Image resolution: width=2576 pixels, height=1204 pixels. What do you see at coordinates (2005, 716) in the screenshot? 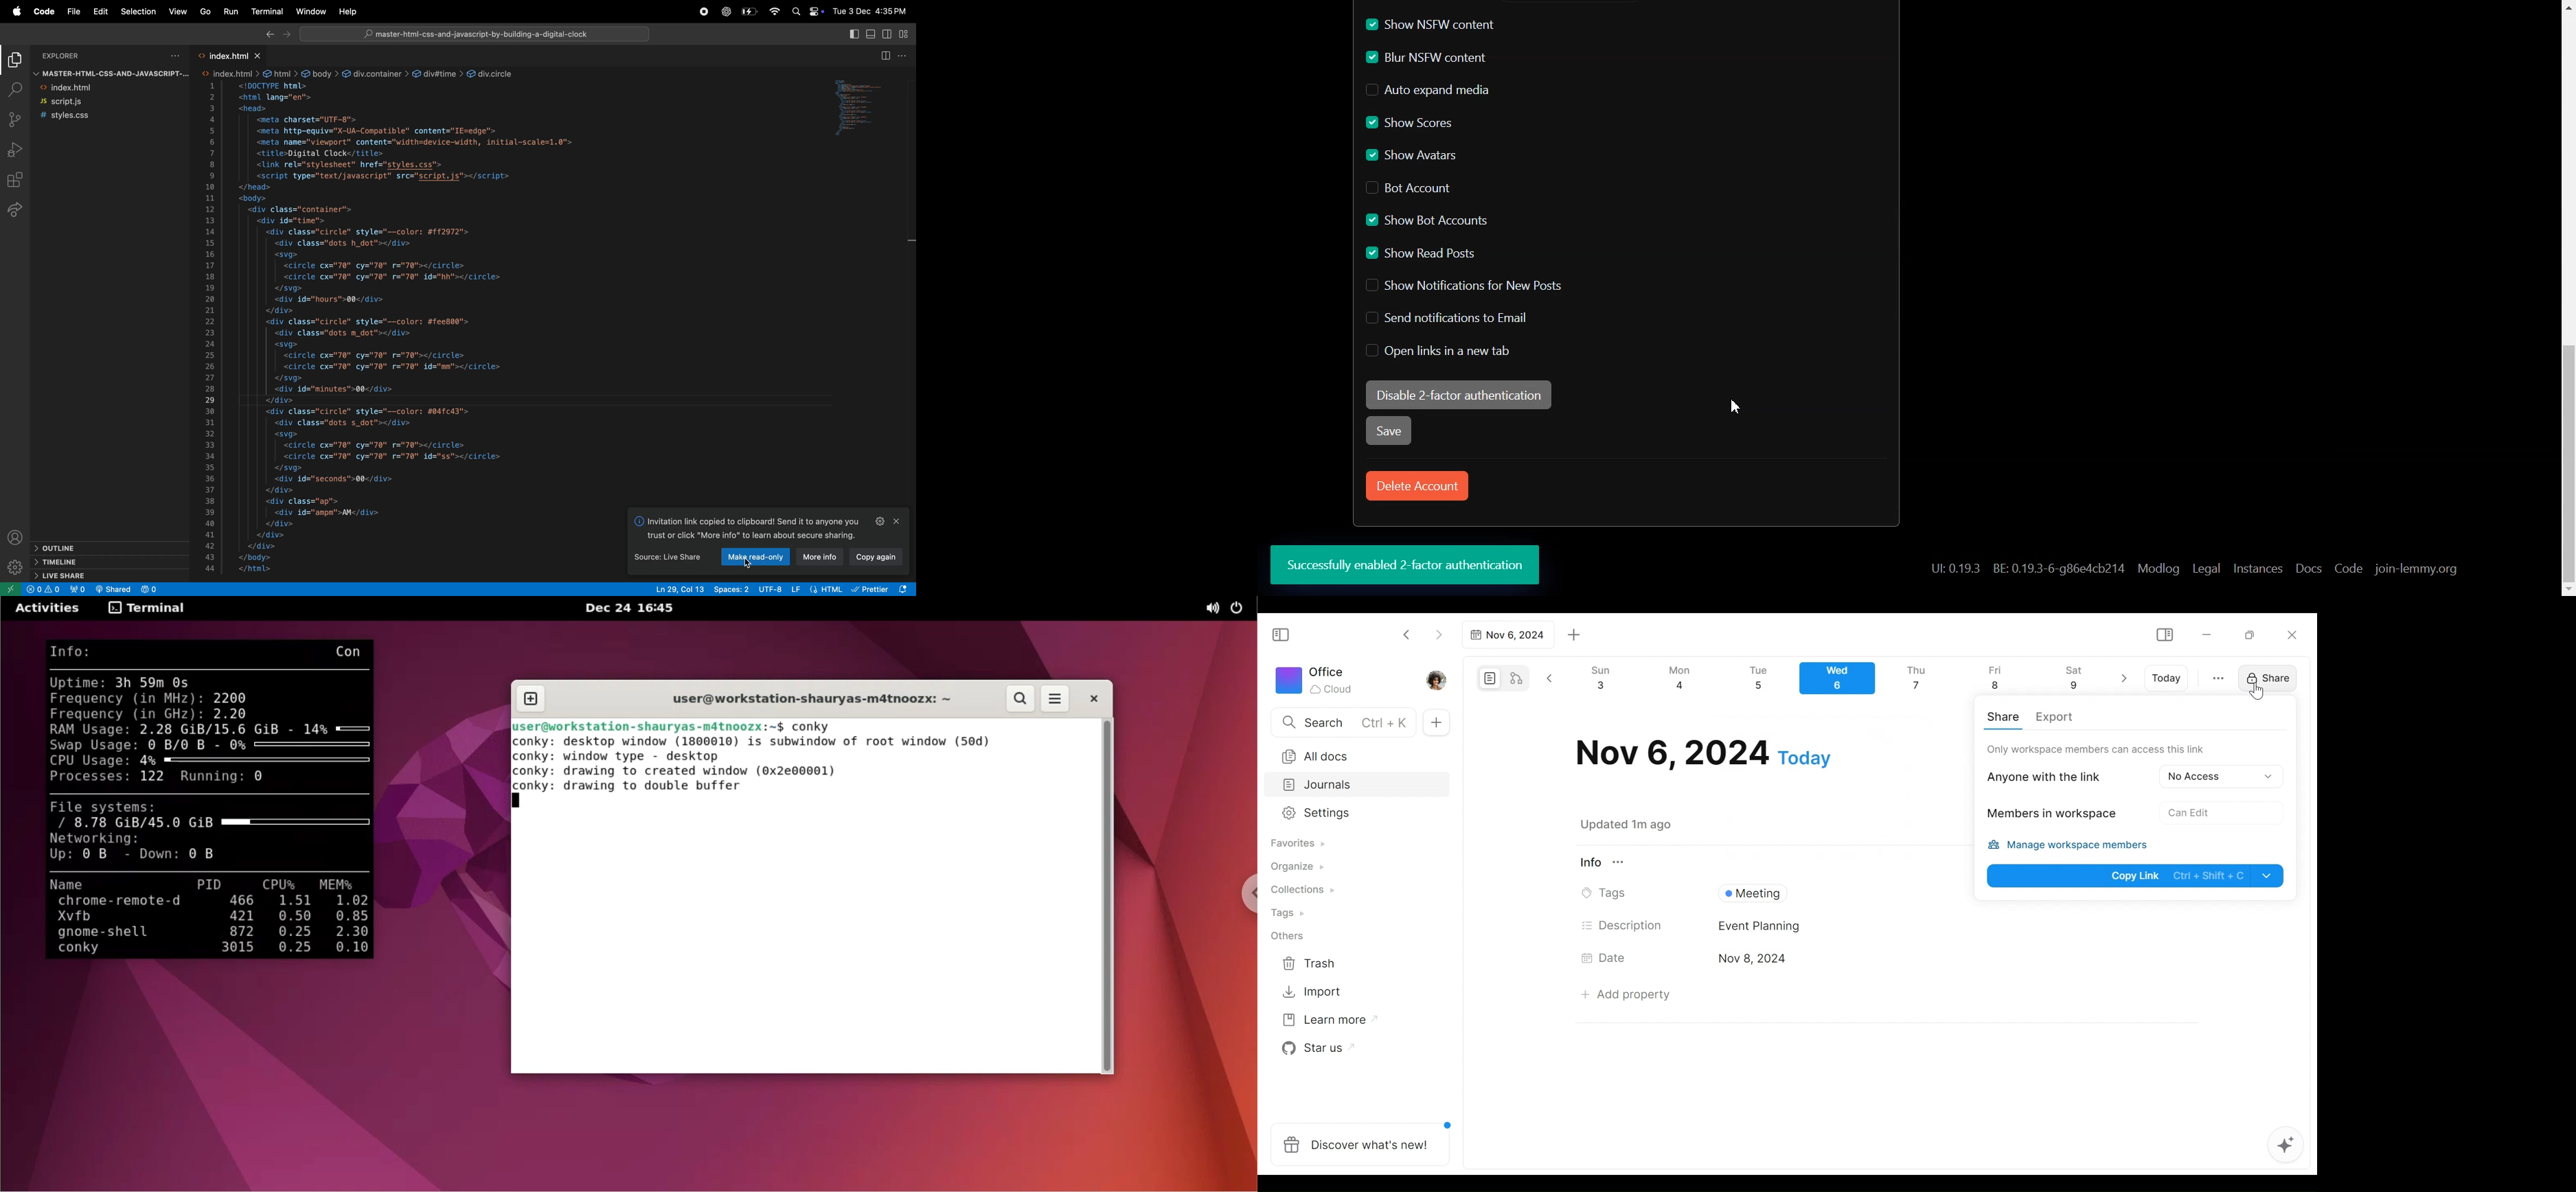
I see `Share` at bounding box center [2005, 716].